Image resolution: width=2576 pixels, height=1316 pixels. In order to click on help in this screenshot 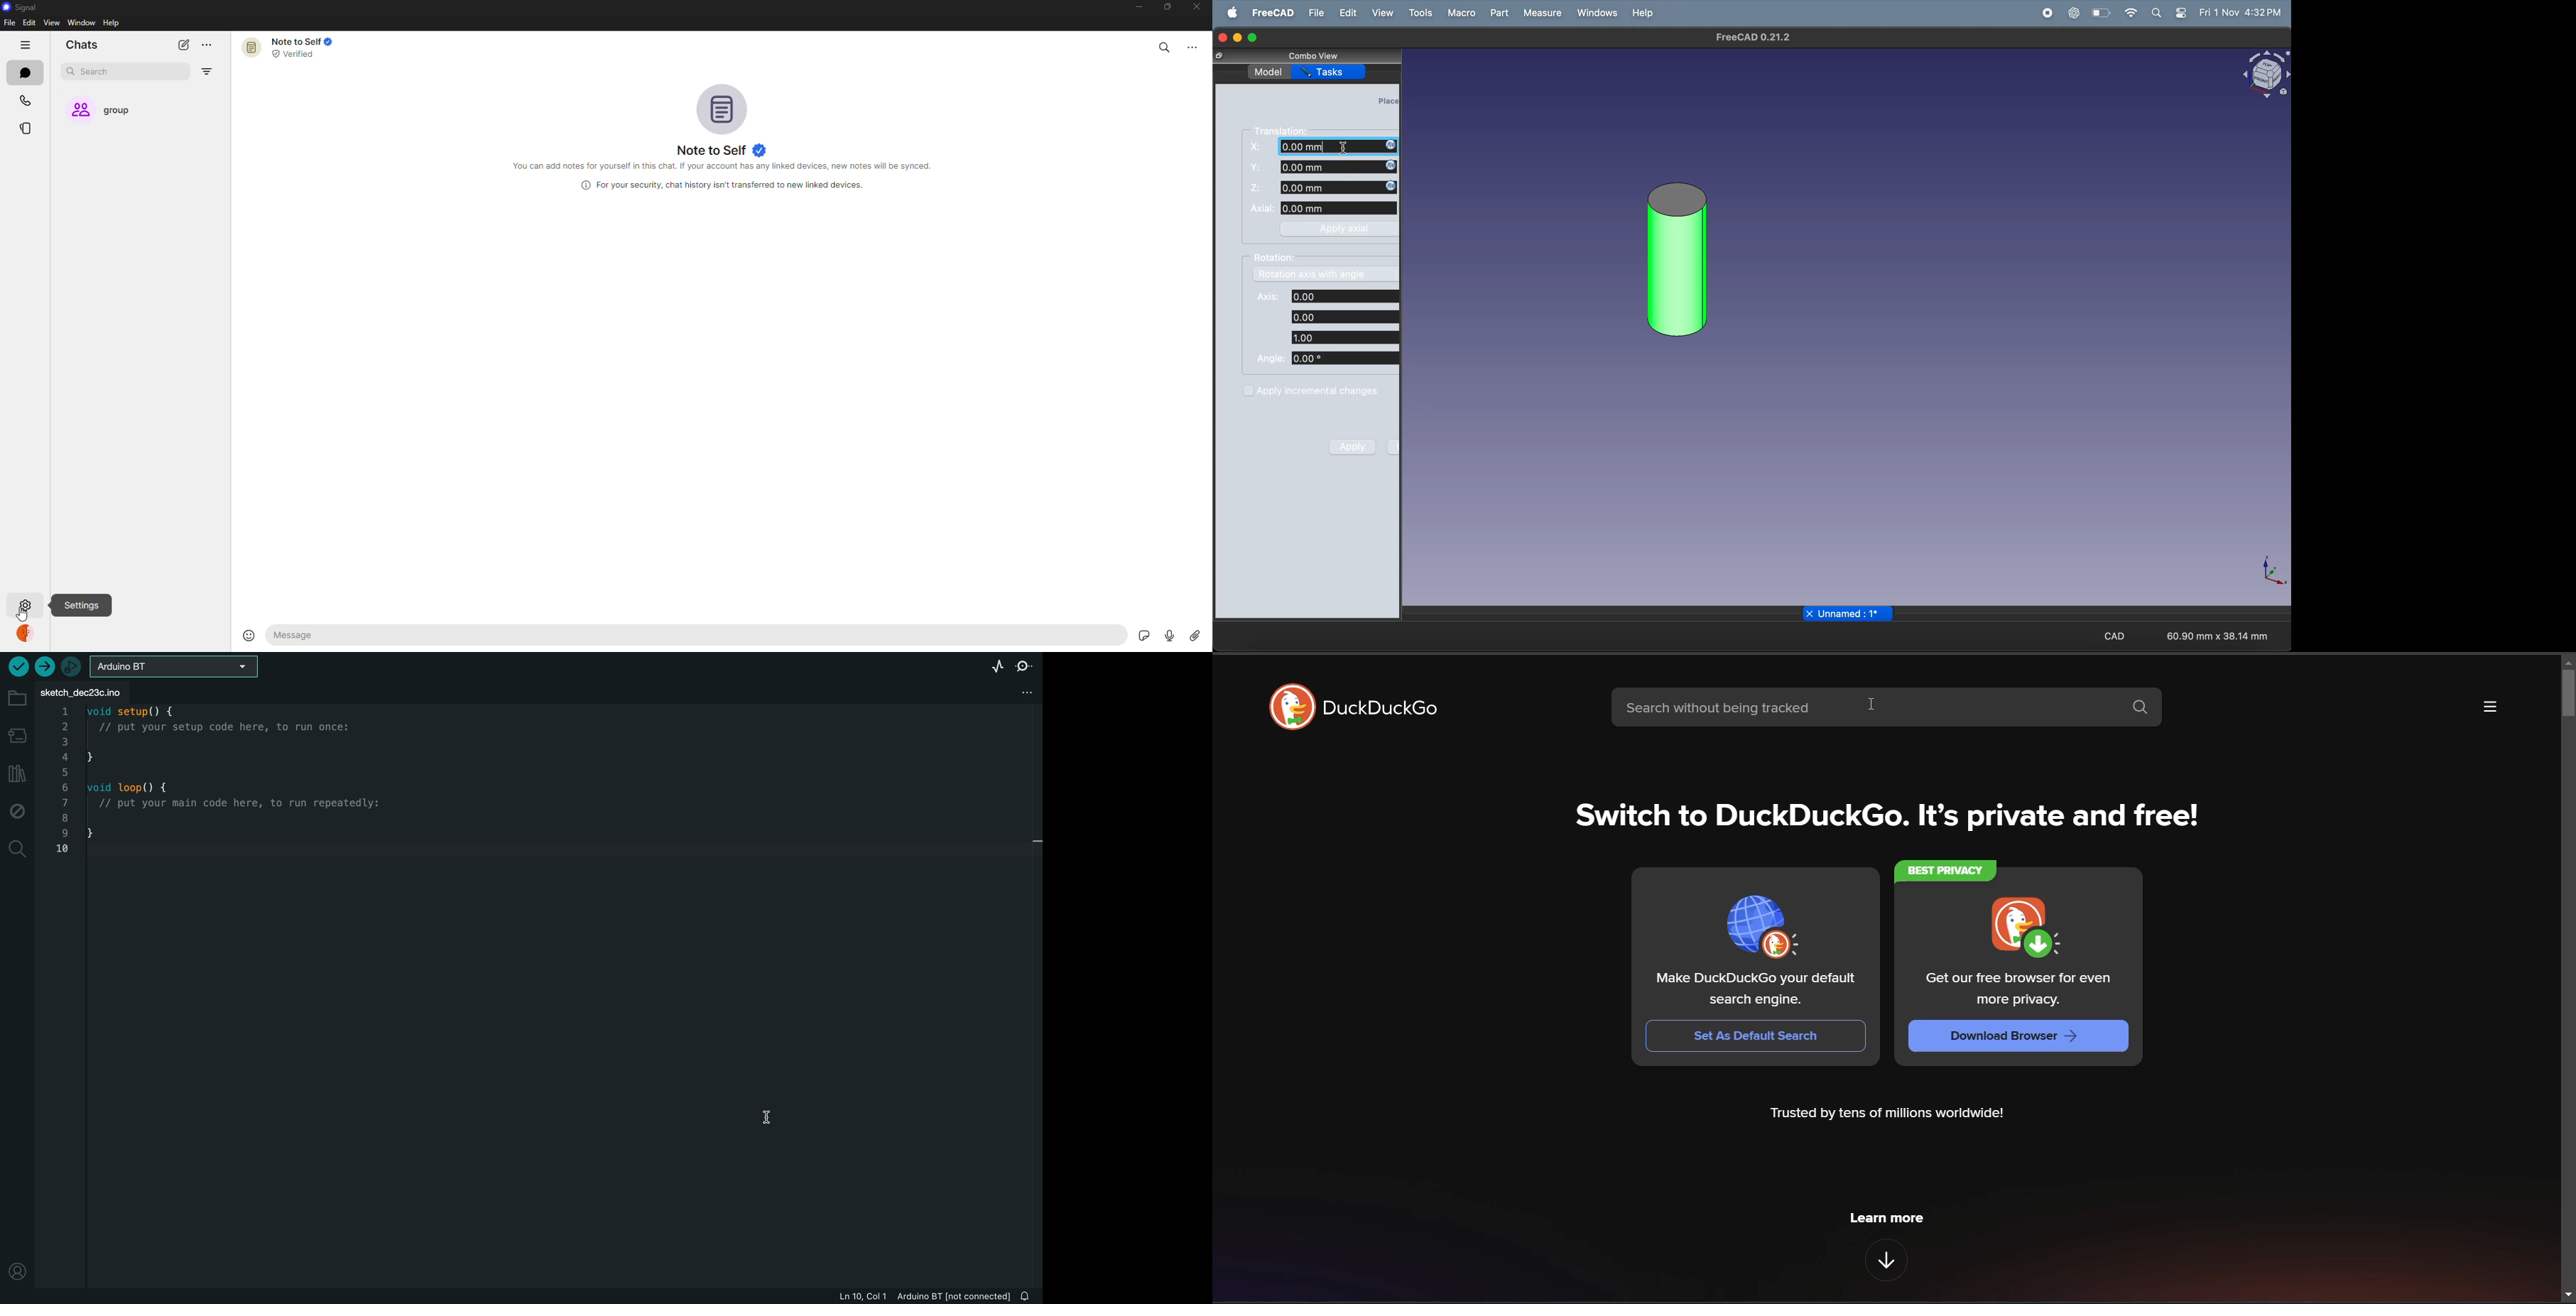, I will do `click(1641, 15)`.